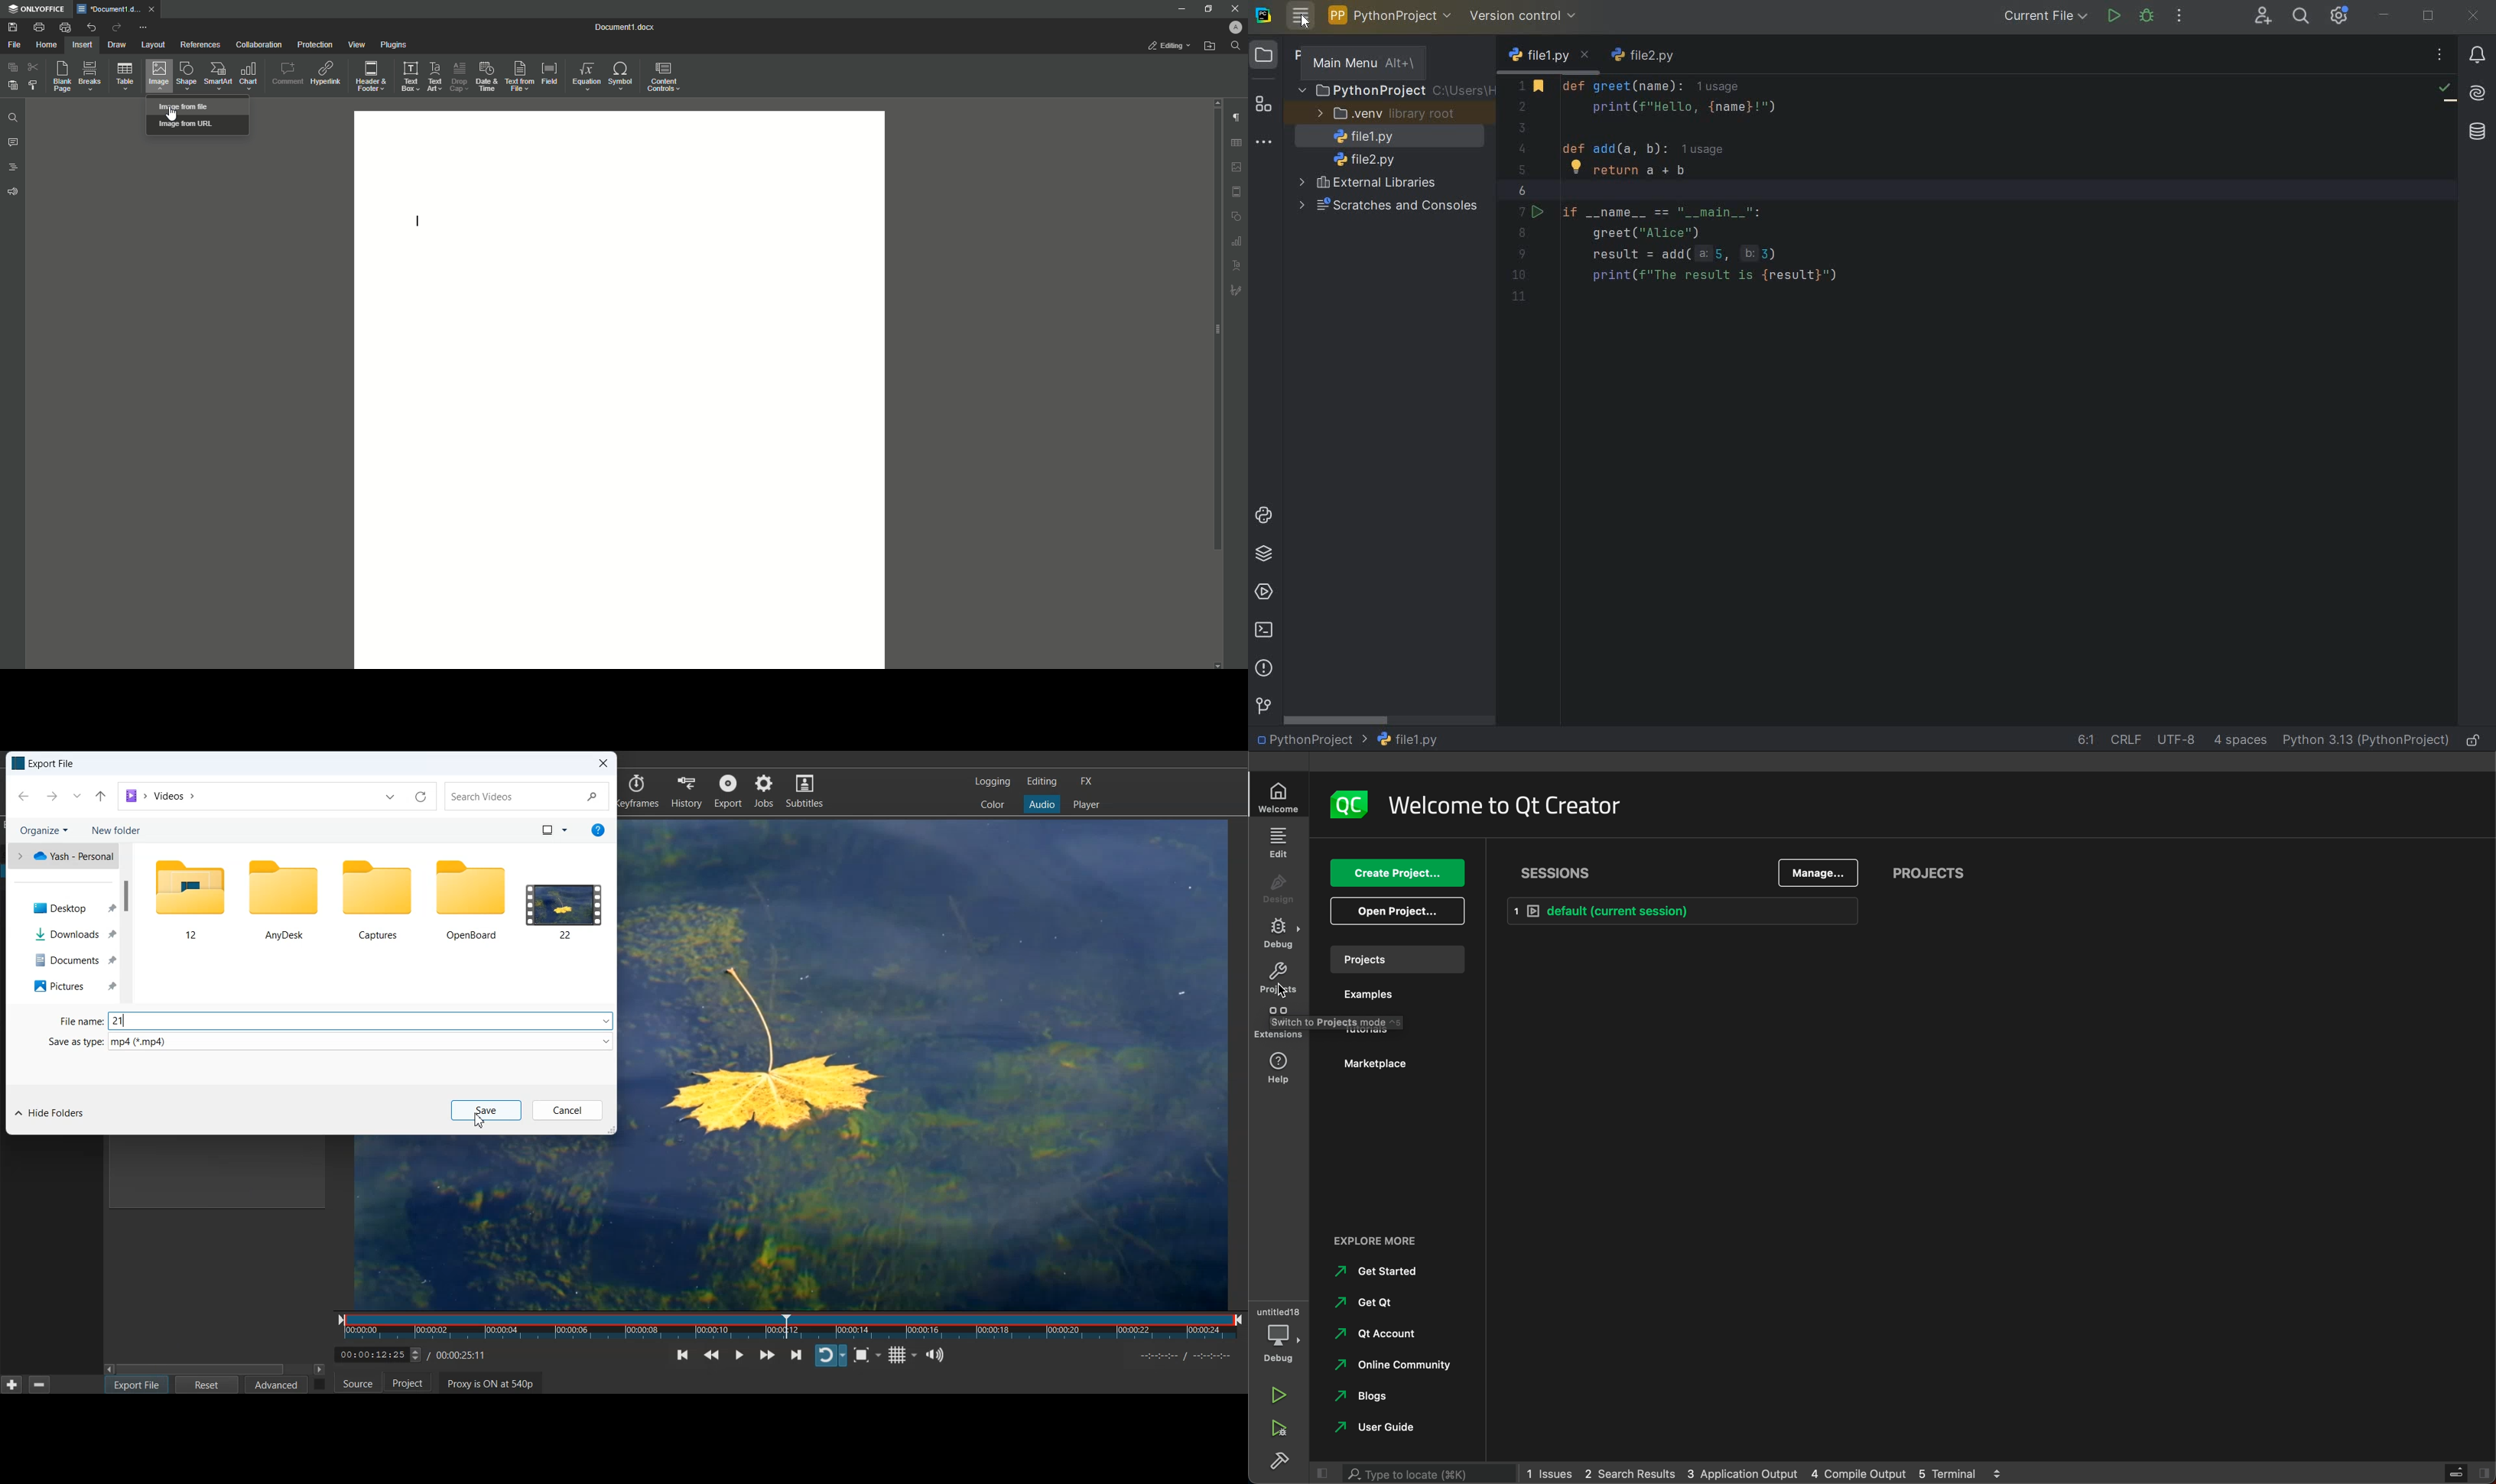  What do you see at coordinates (415, 1385) in the screenshot?
I see `Project` at bounding box center [415, 1385].